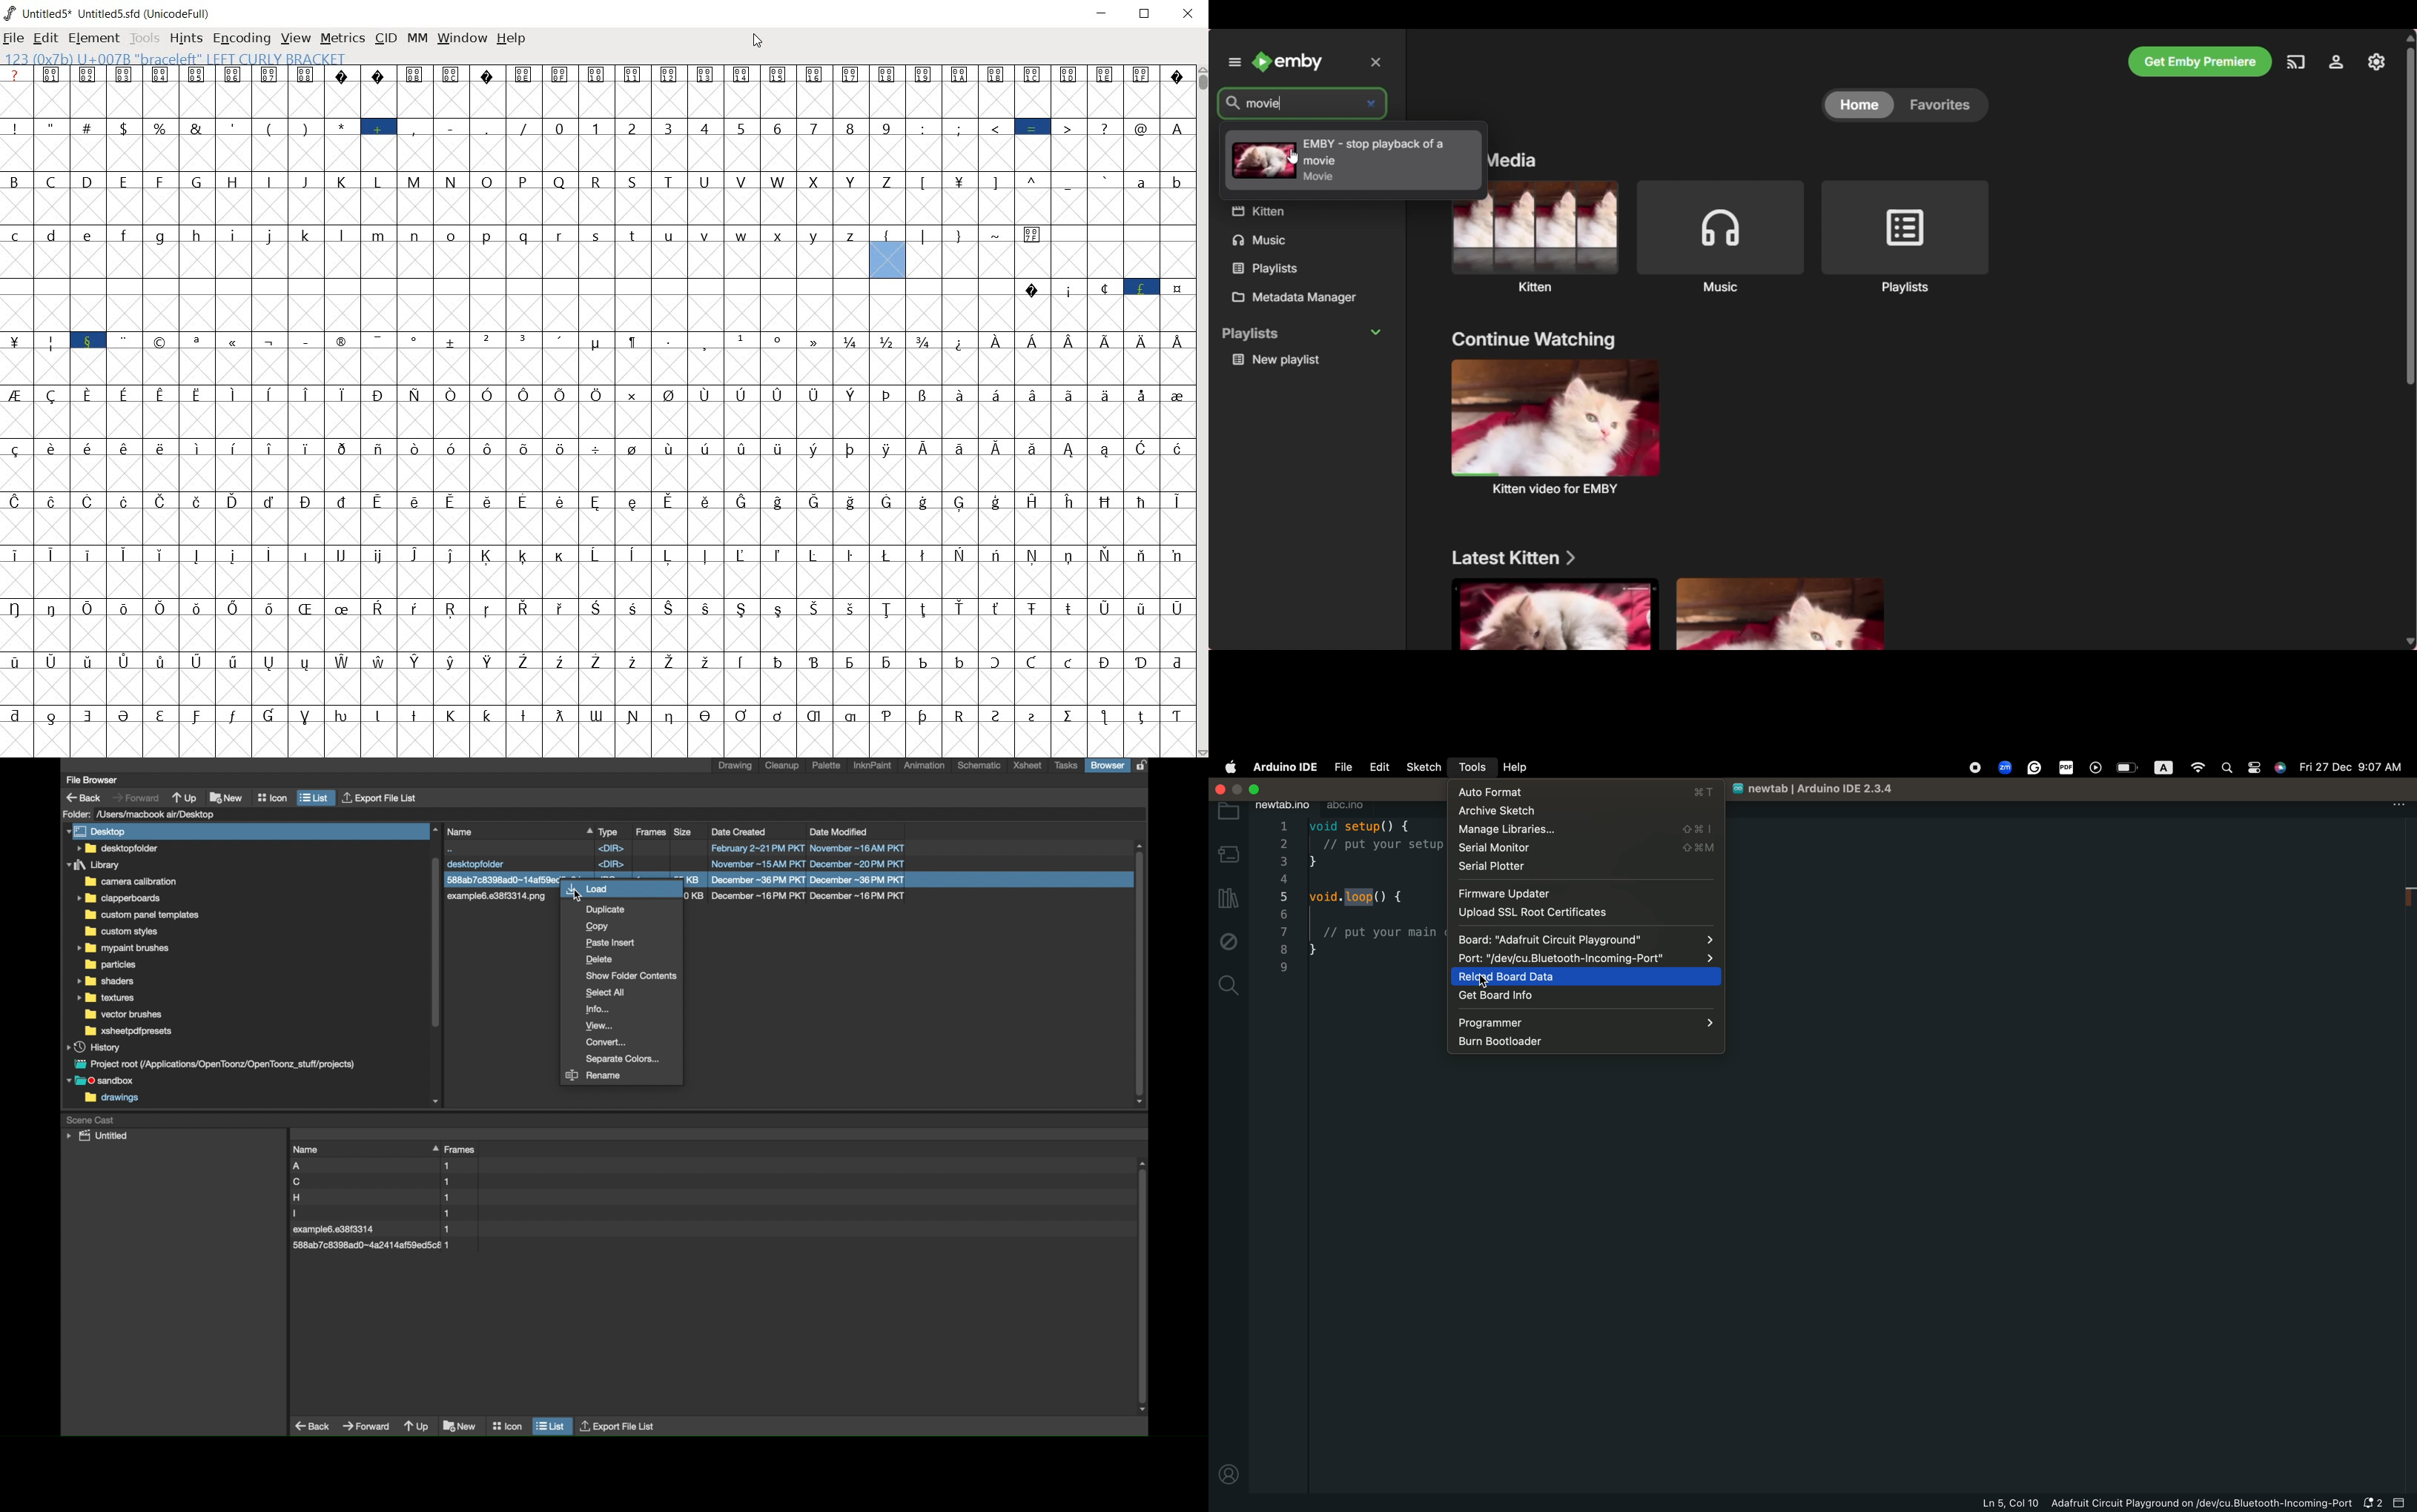 This screenshot has width=2436, height=1512. What do you see at coordinates (501, 897) in the screenshot?
I see `file` at bounding box center [501, 897].